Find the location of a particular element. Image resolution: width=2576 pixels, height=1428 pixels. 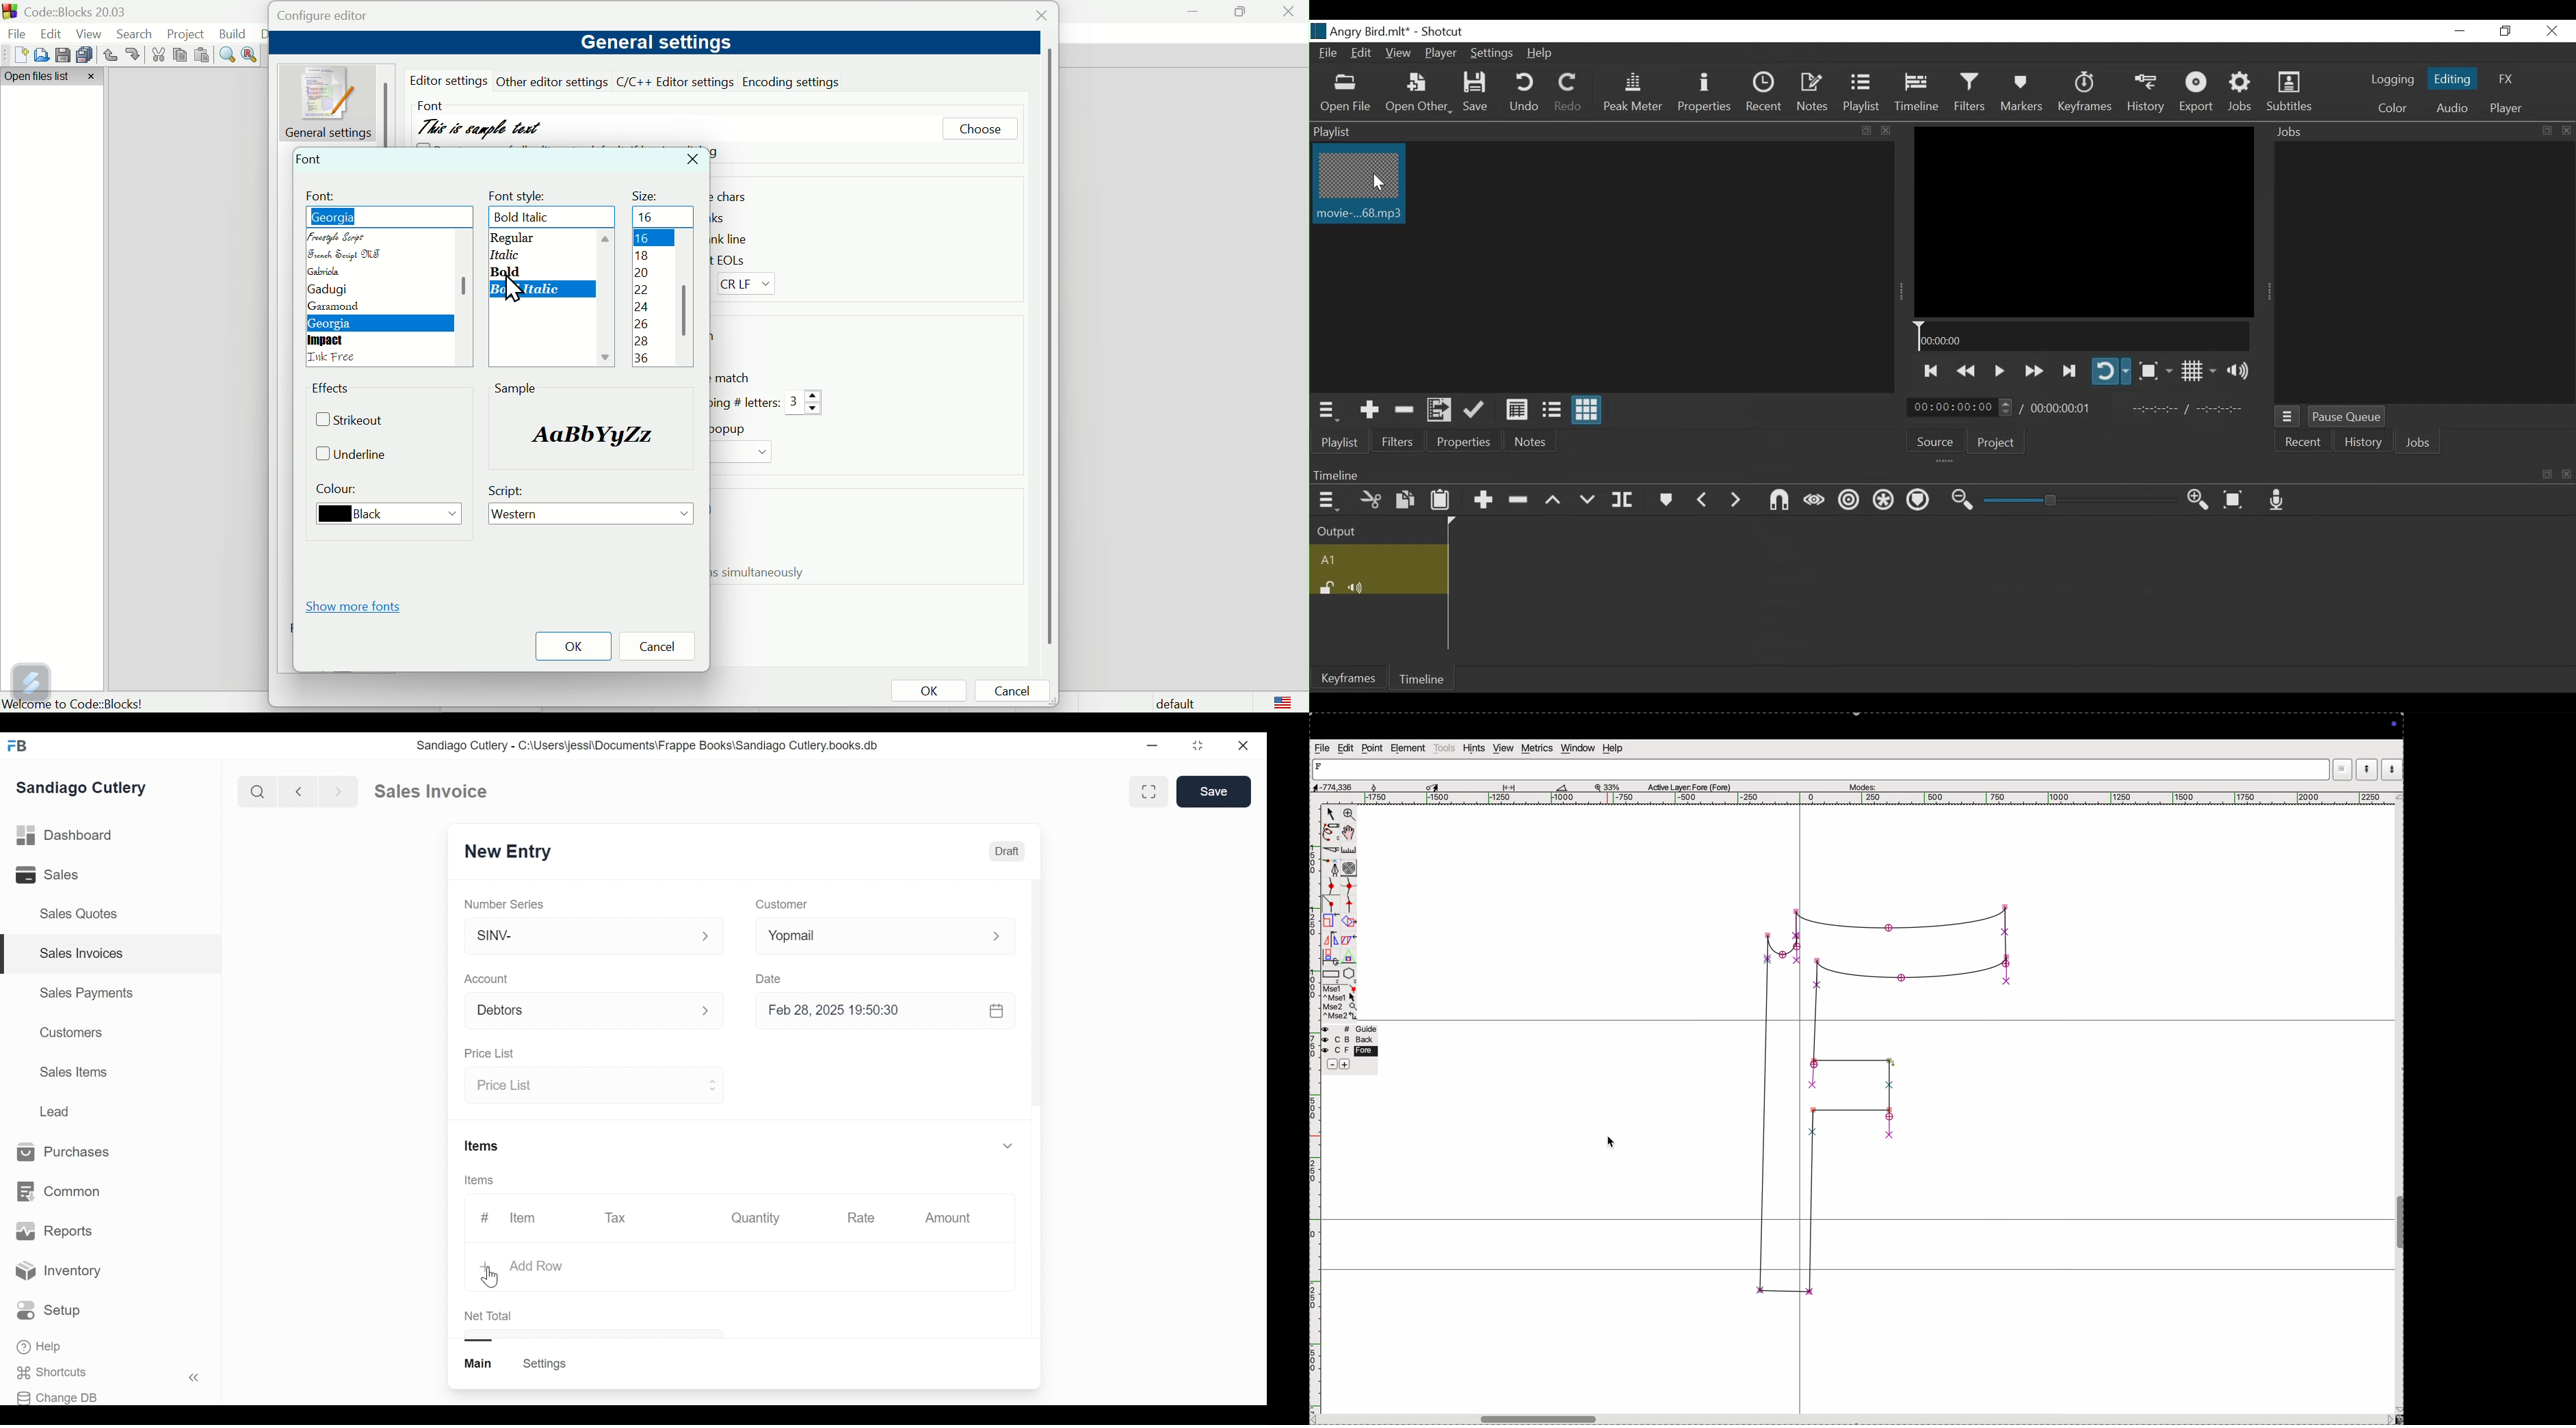

logo is located at coordinates (1283, 702).